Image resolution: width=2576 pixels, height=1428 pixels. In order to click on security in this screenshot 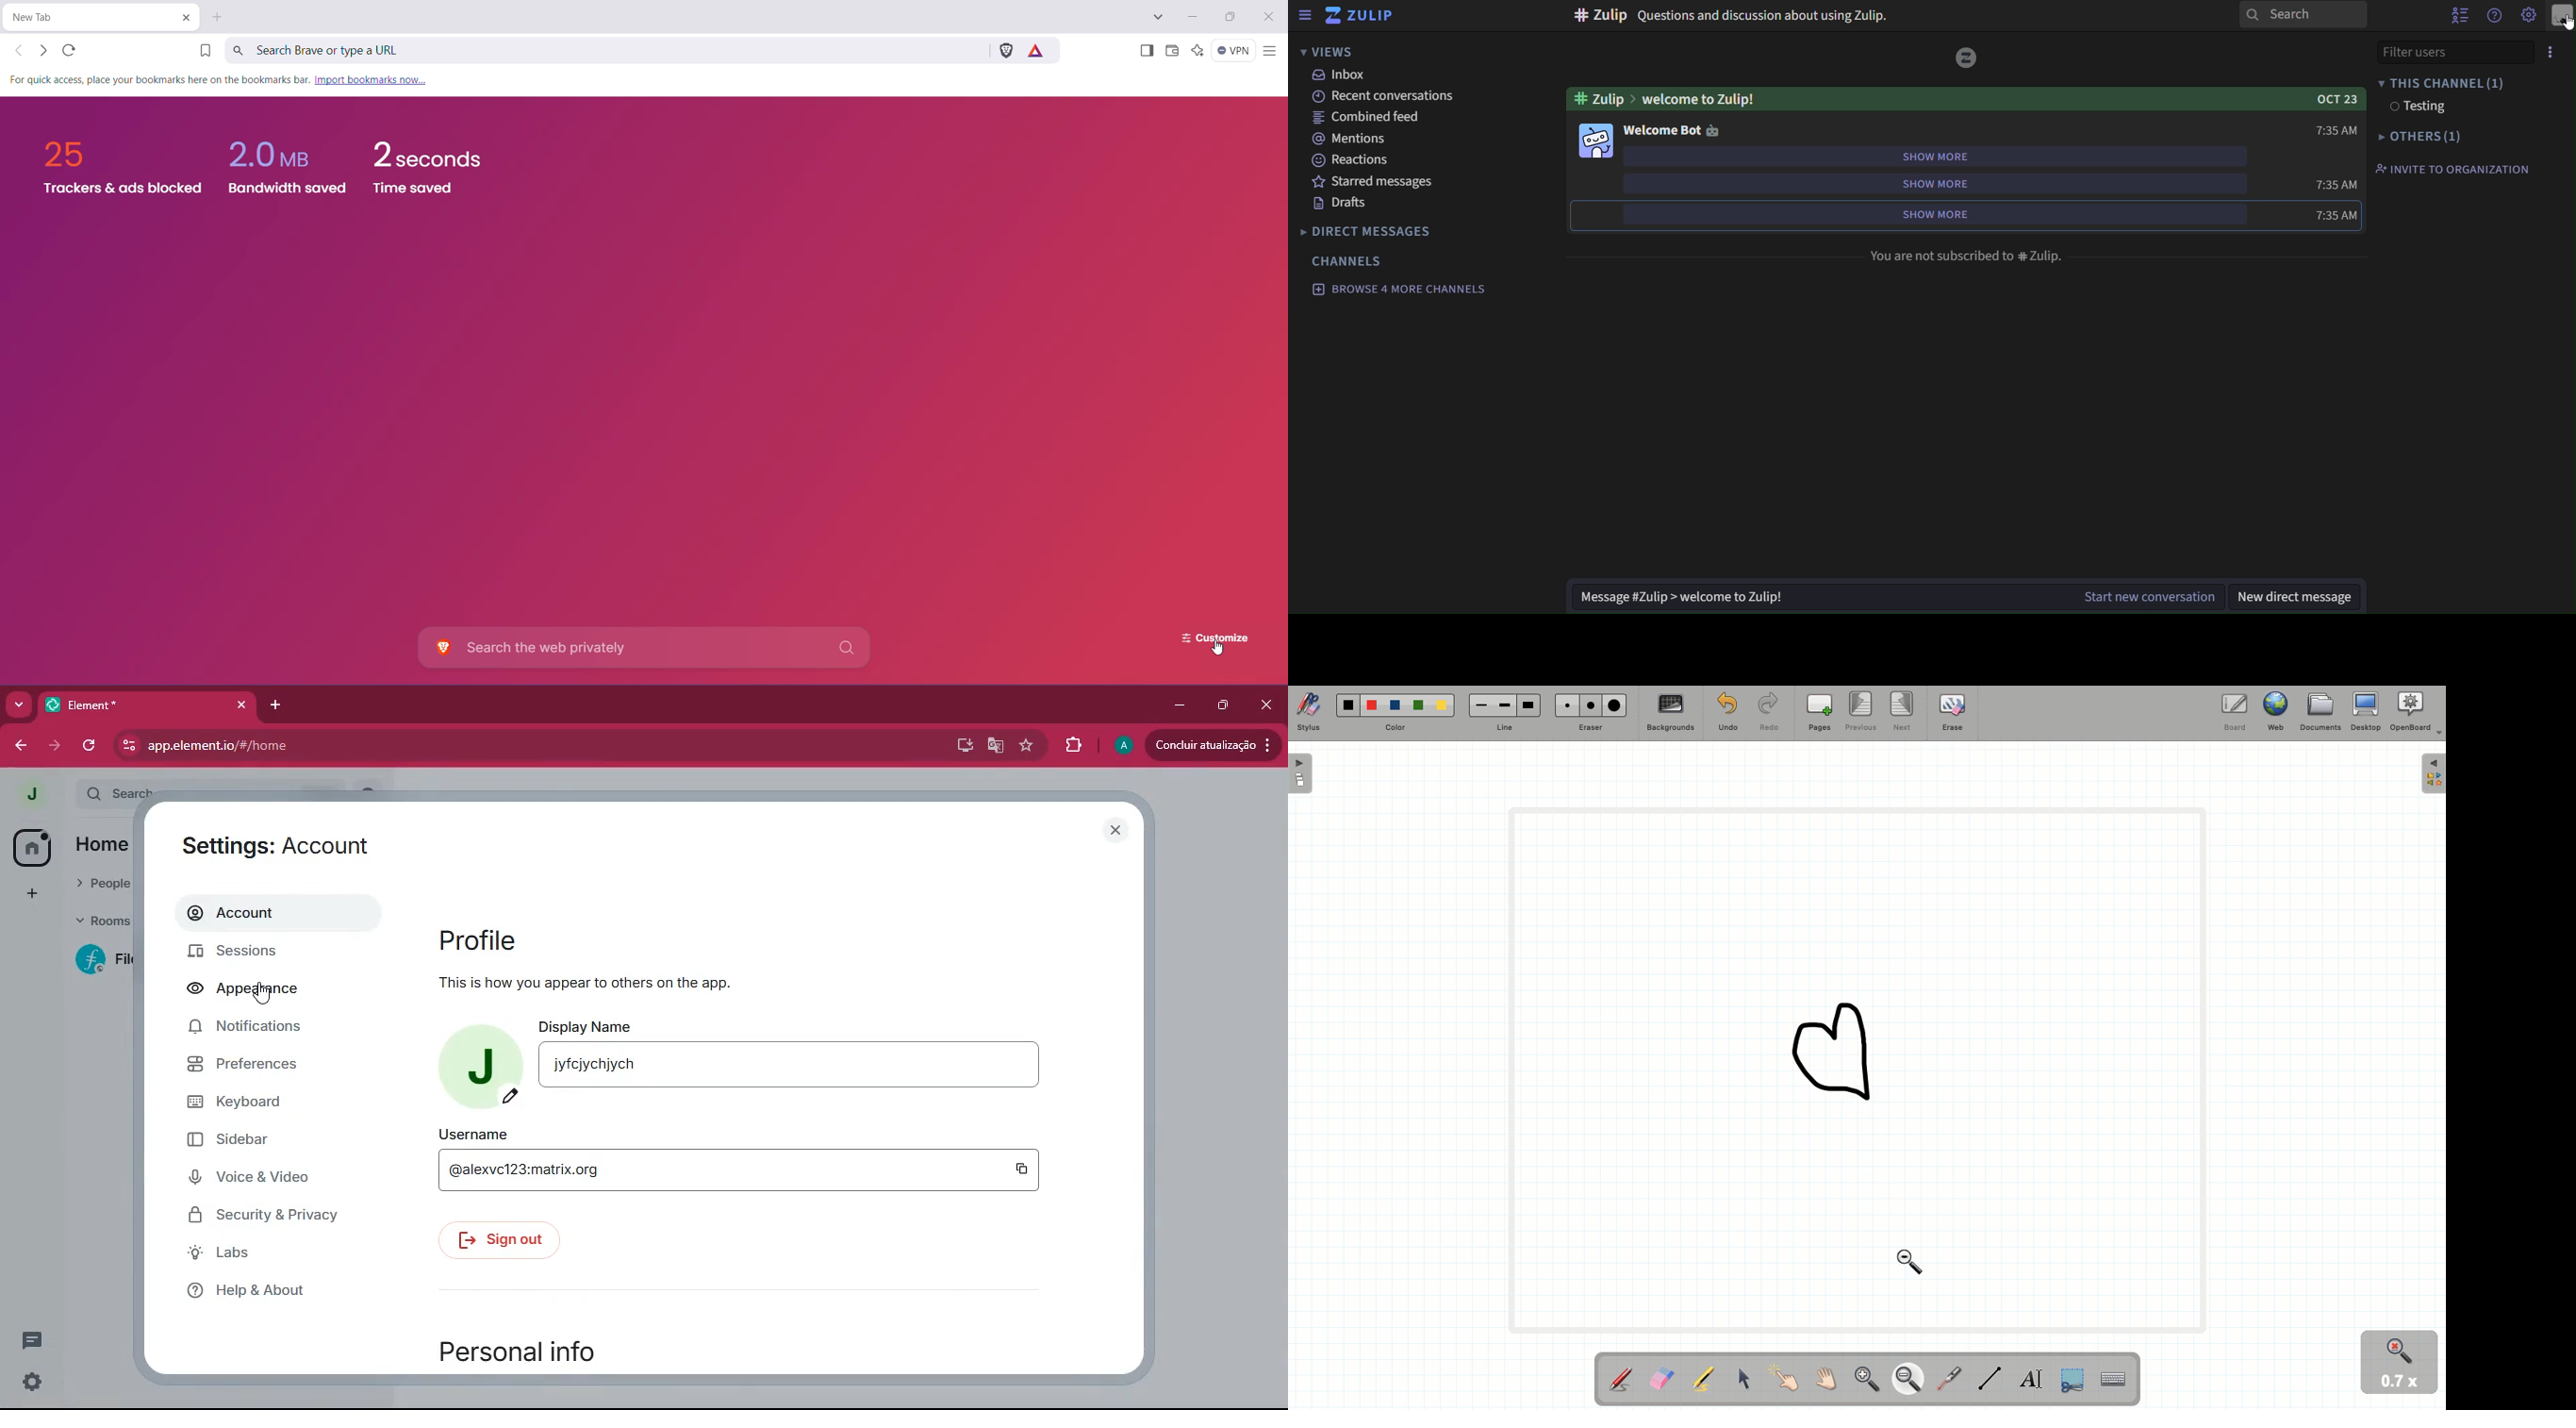, I will do `click(284, 1216)`.